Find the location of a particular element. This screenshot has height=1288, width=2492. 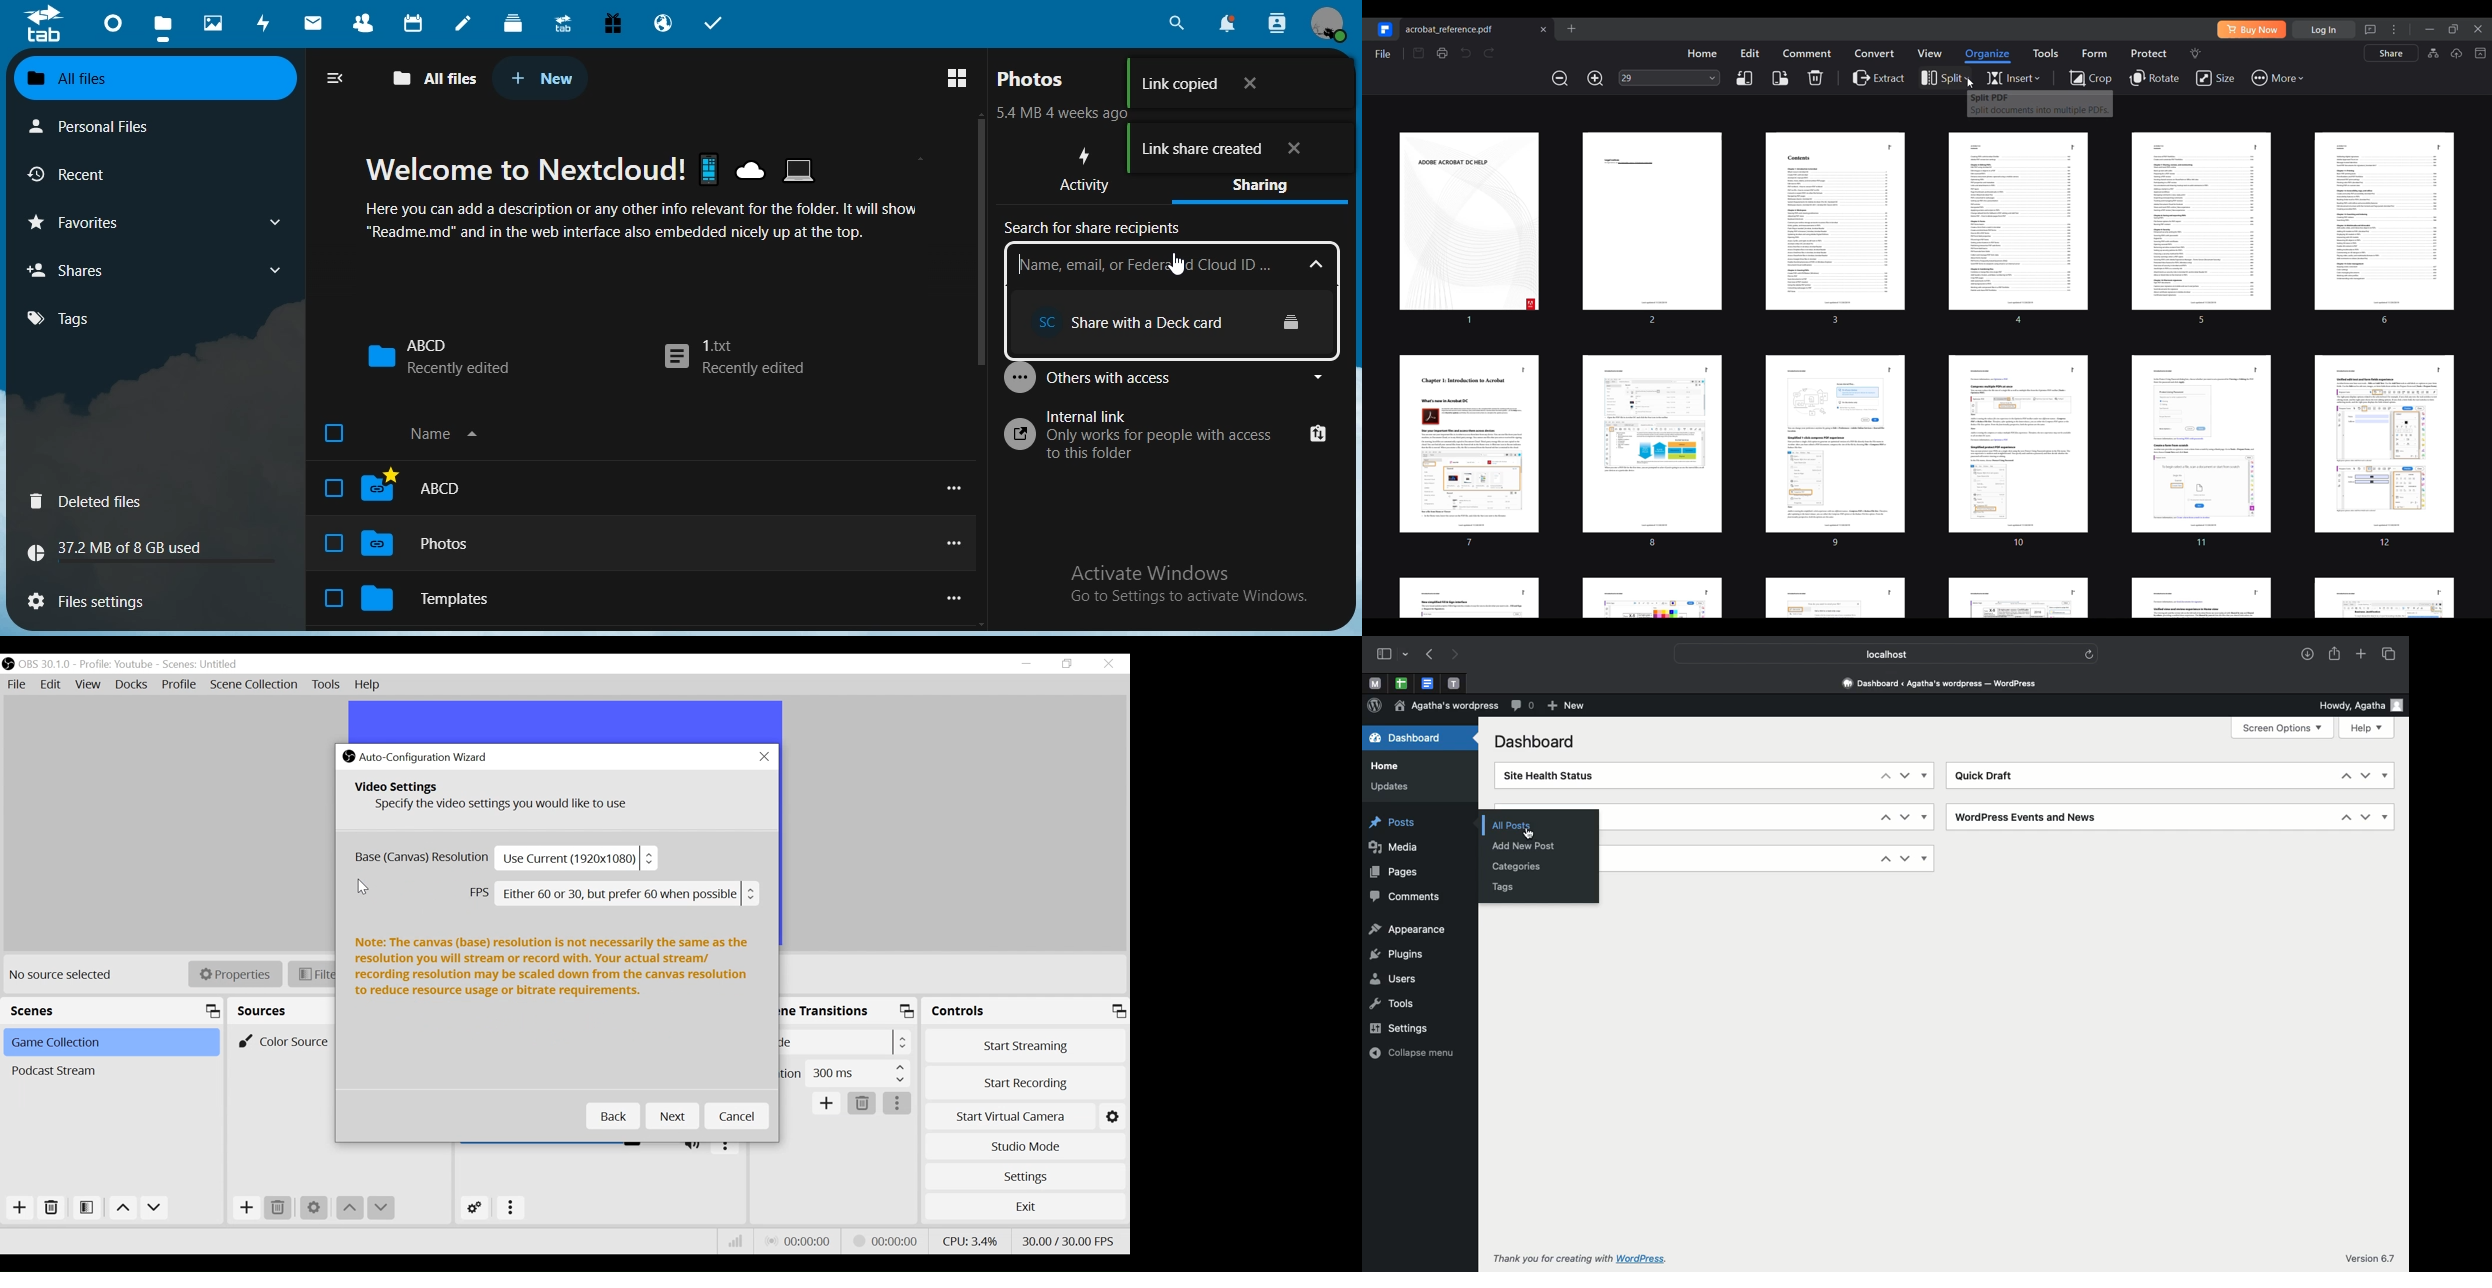

Up is located at coordinates (2339, 778).